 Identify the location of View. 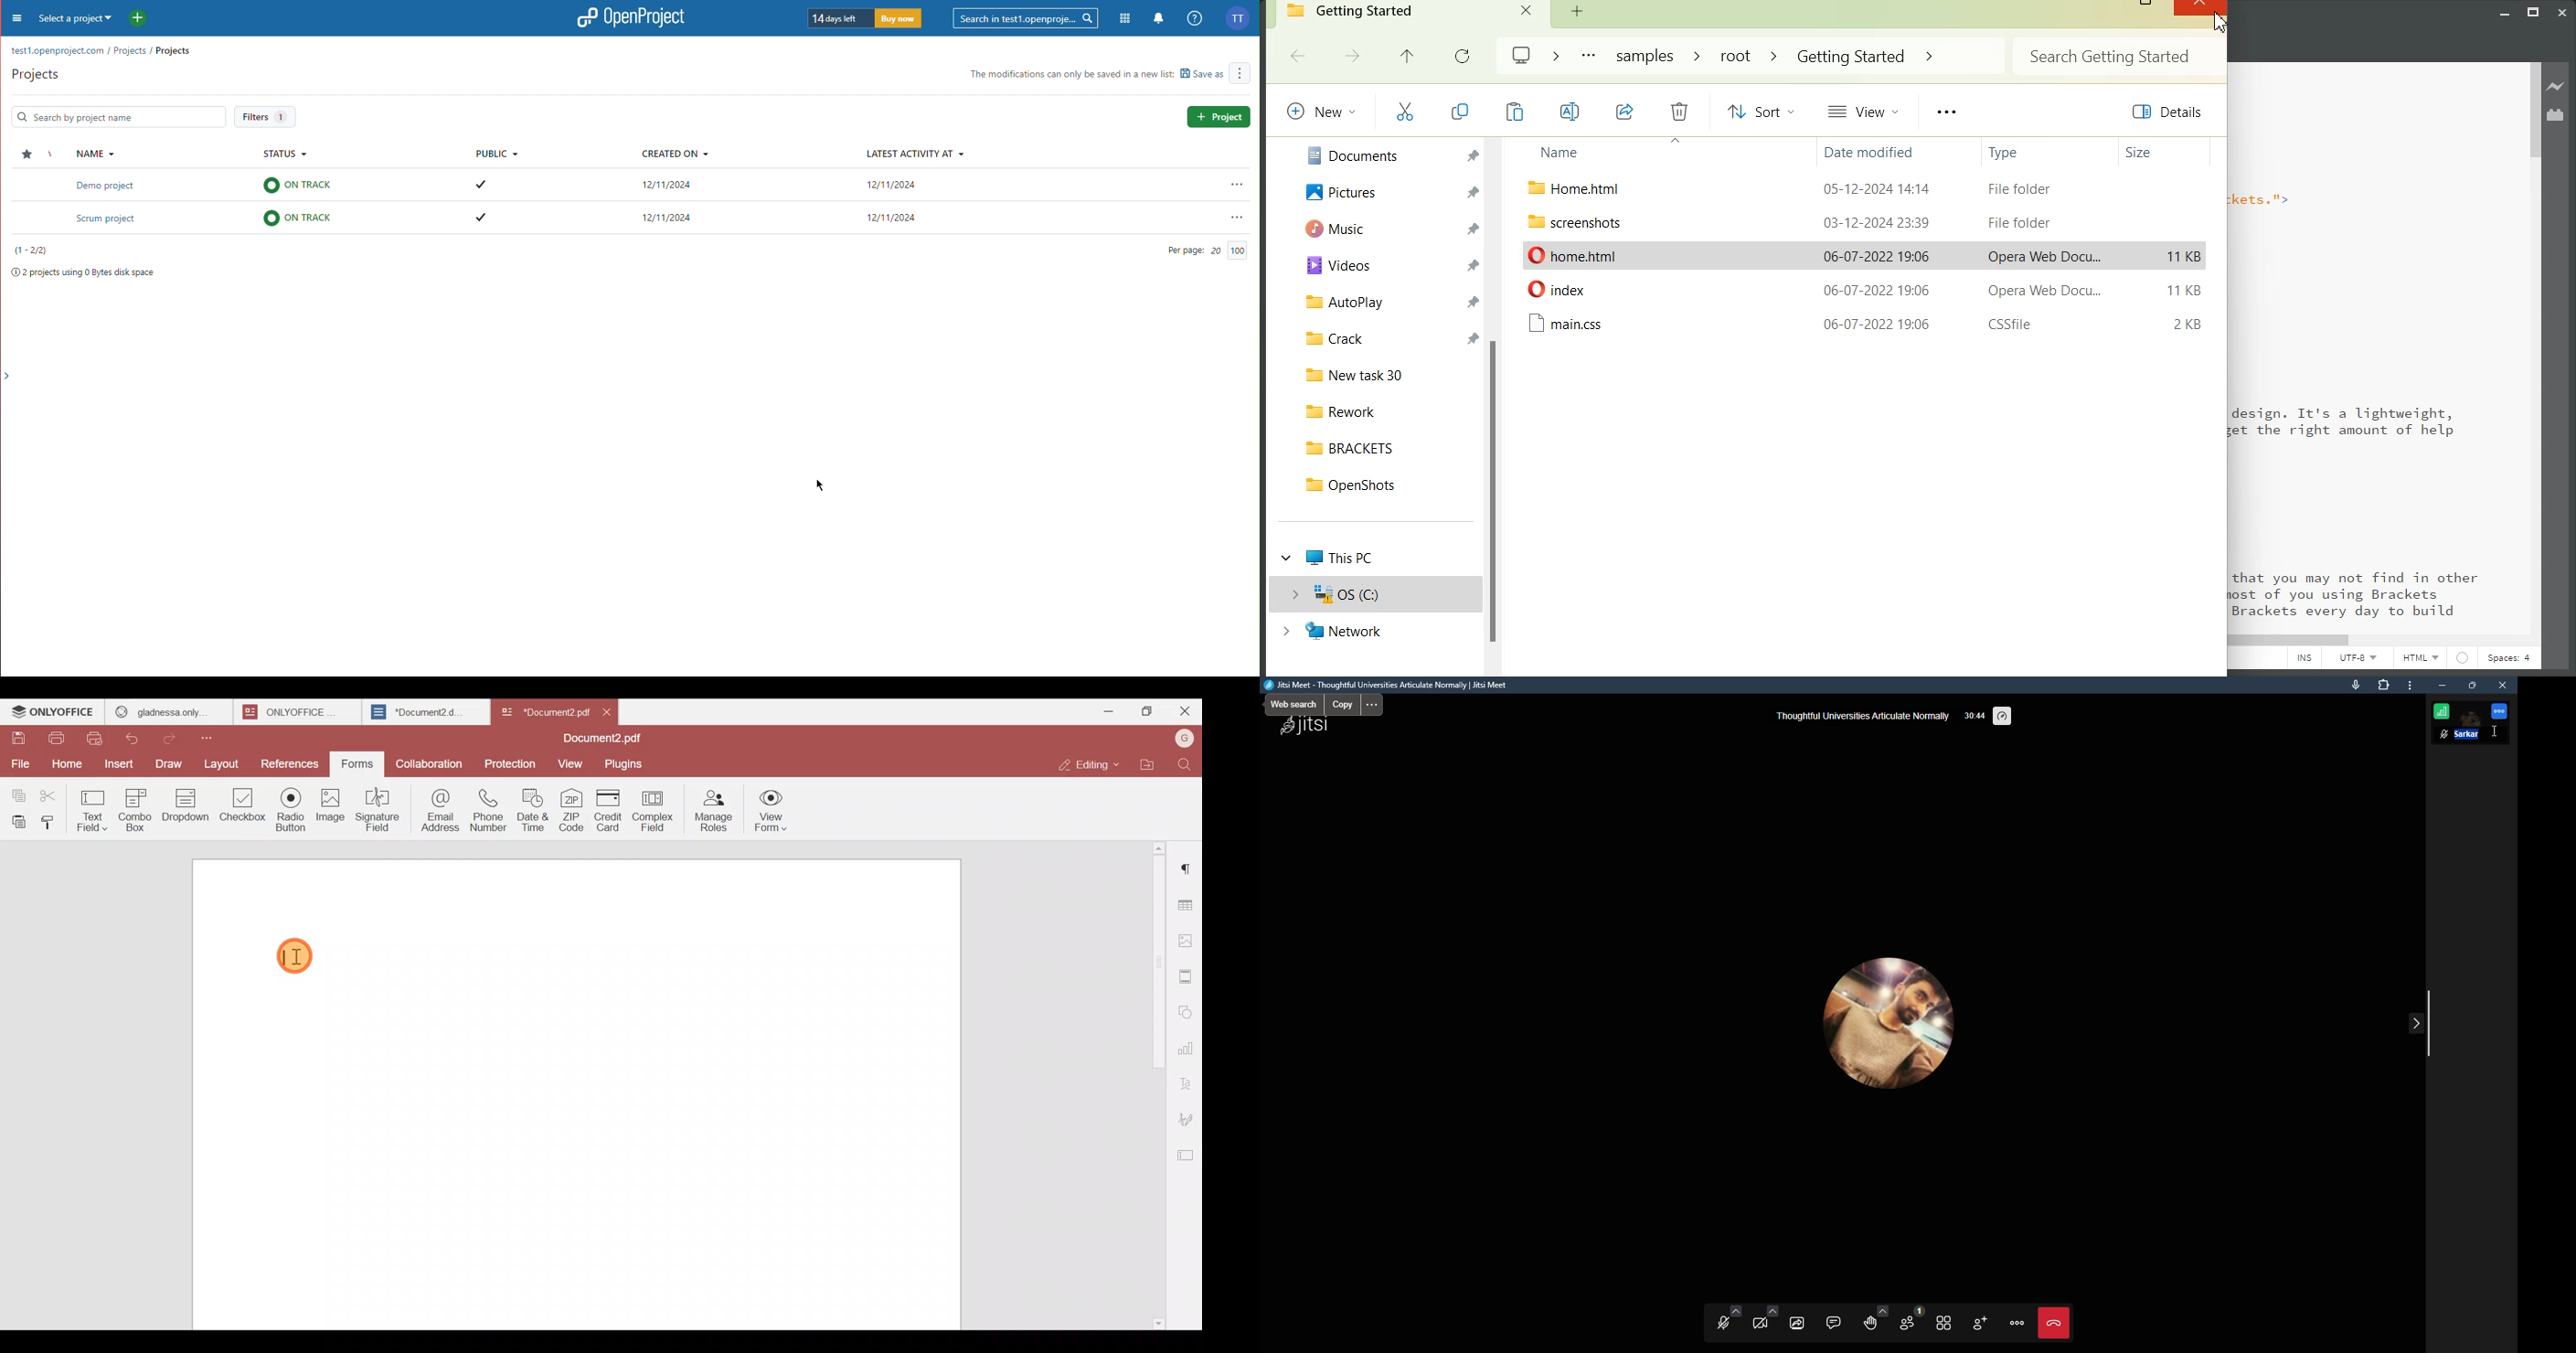
(1868, 111).